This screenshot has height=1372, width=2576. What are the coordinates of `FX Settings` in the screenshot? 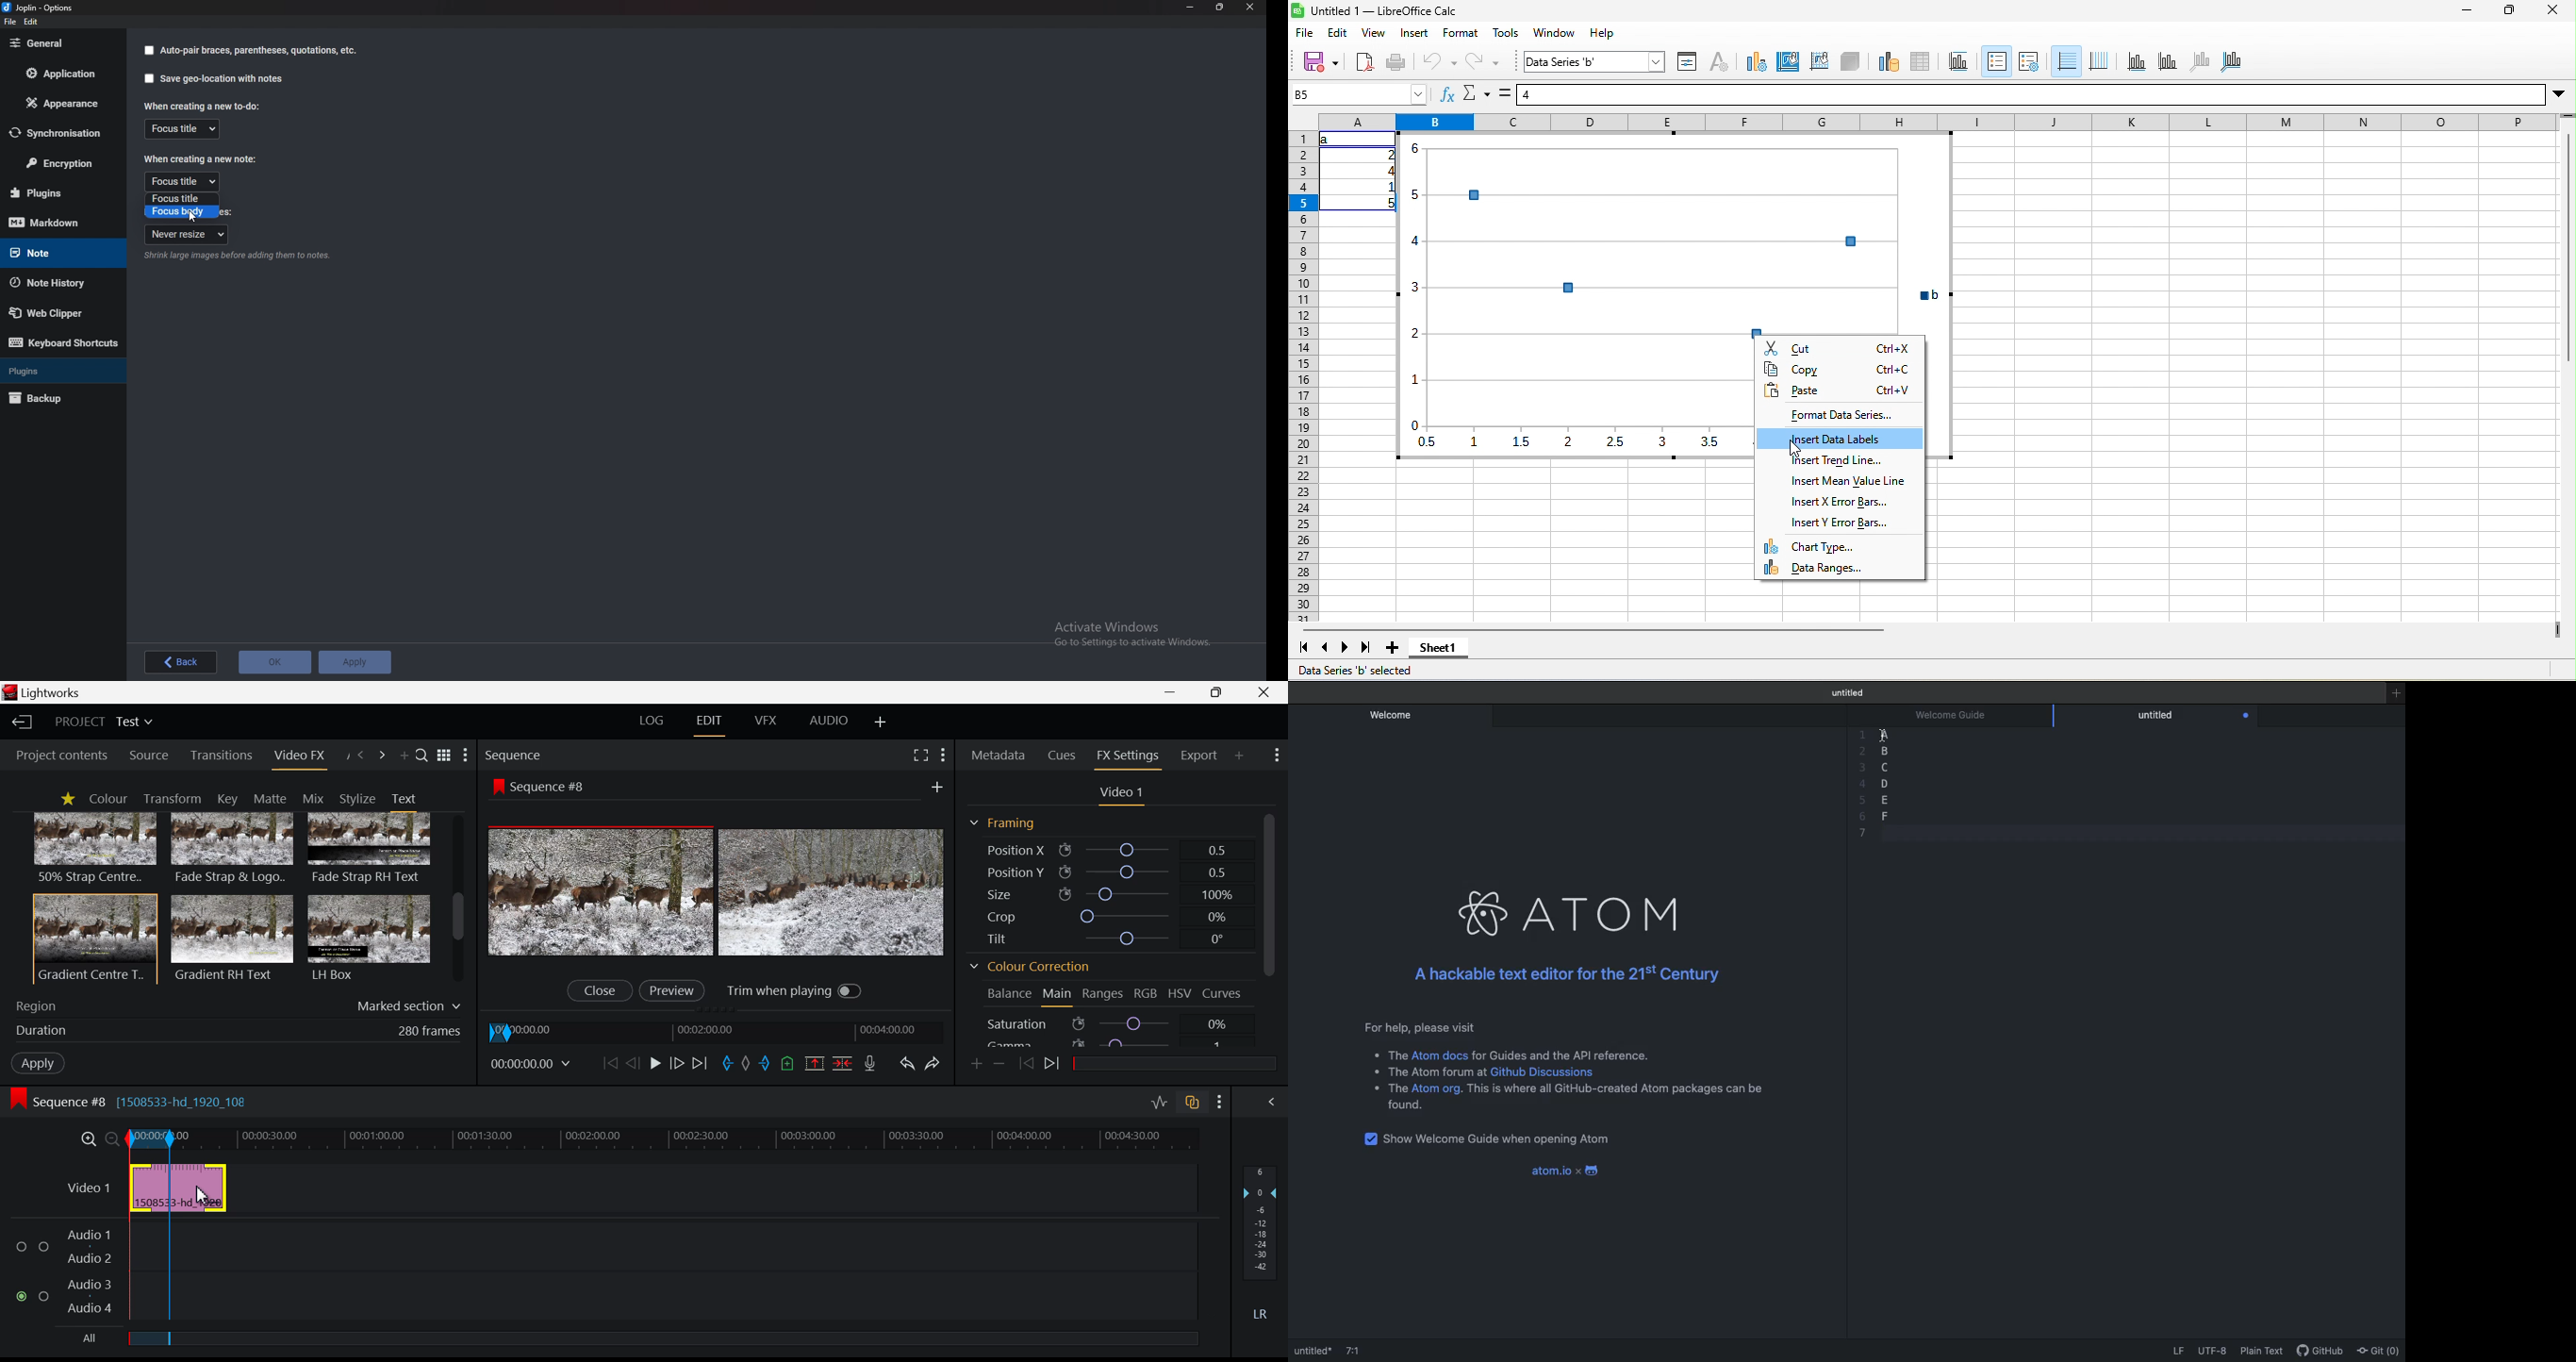 It's located at (1127, 755).